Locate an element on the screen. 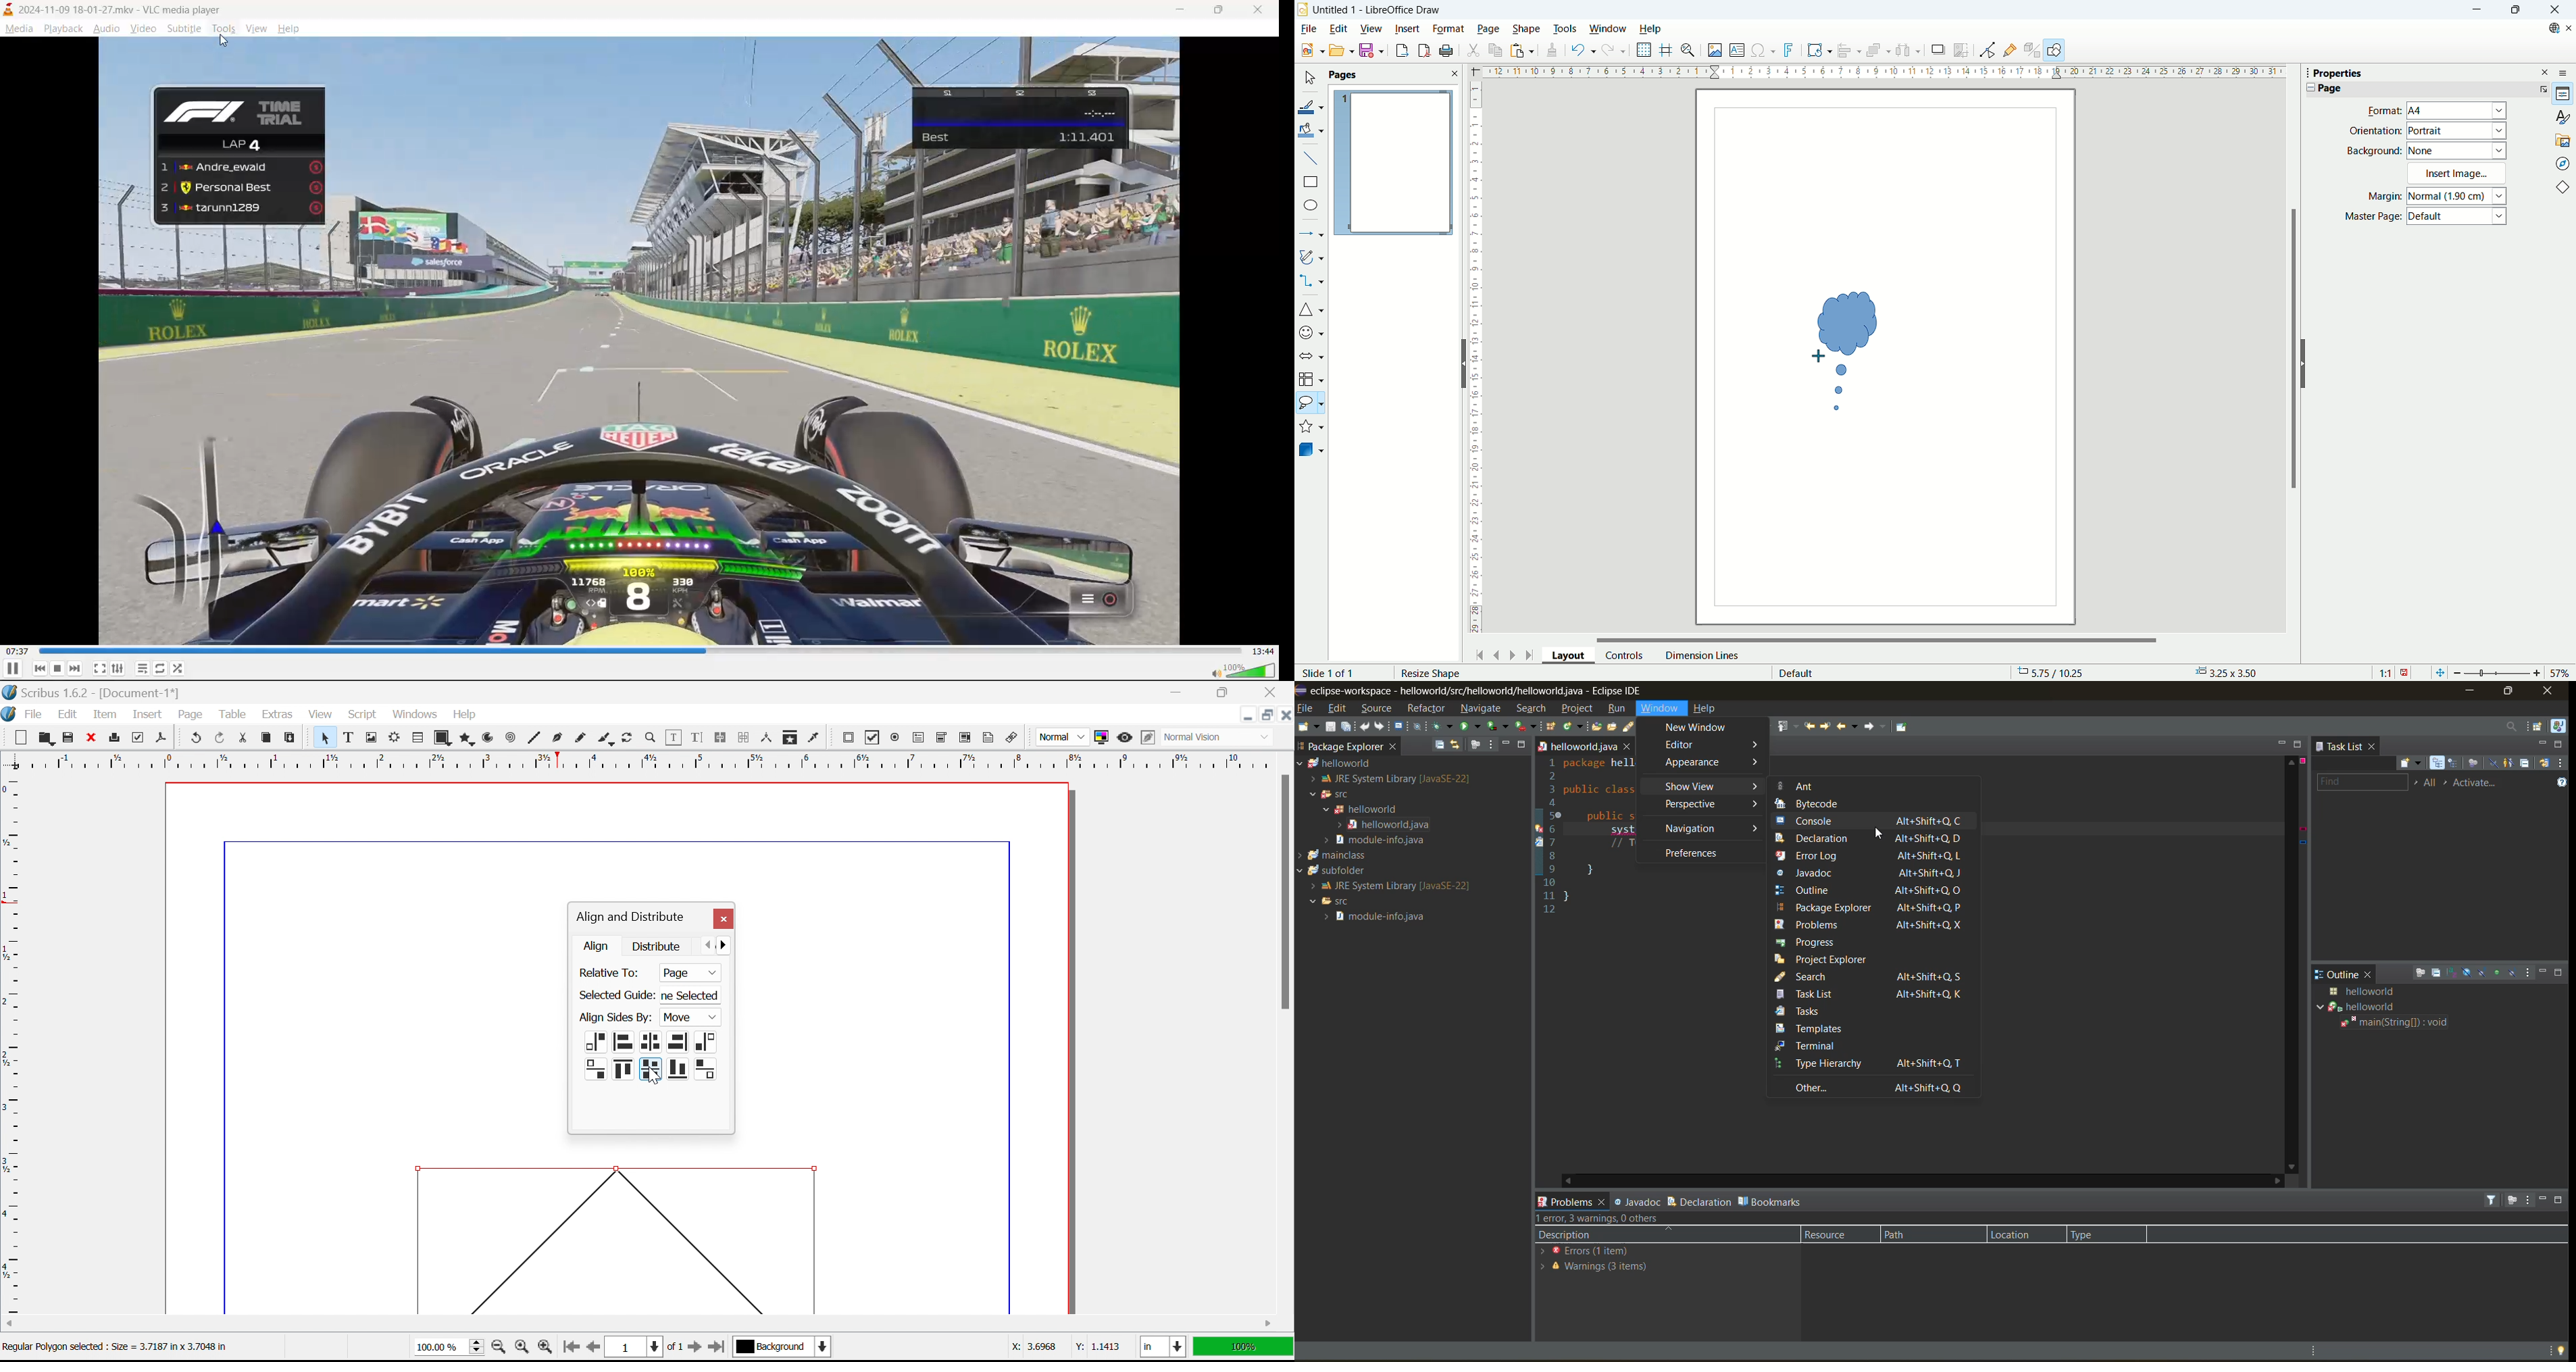 The image size is (2576, 1372). fit to window screen is located at coordinates (2439, 672).